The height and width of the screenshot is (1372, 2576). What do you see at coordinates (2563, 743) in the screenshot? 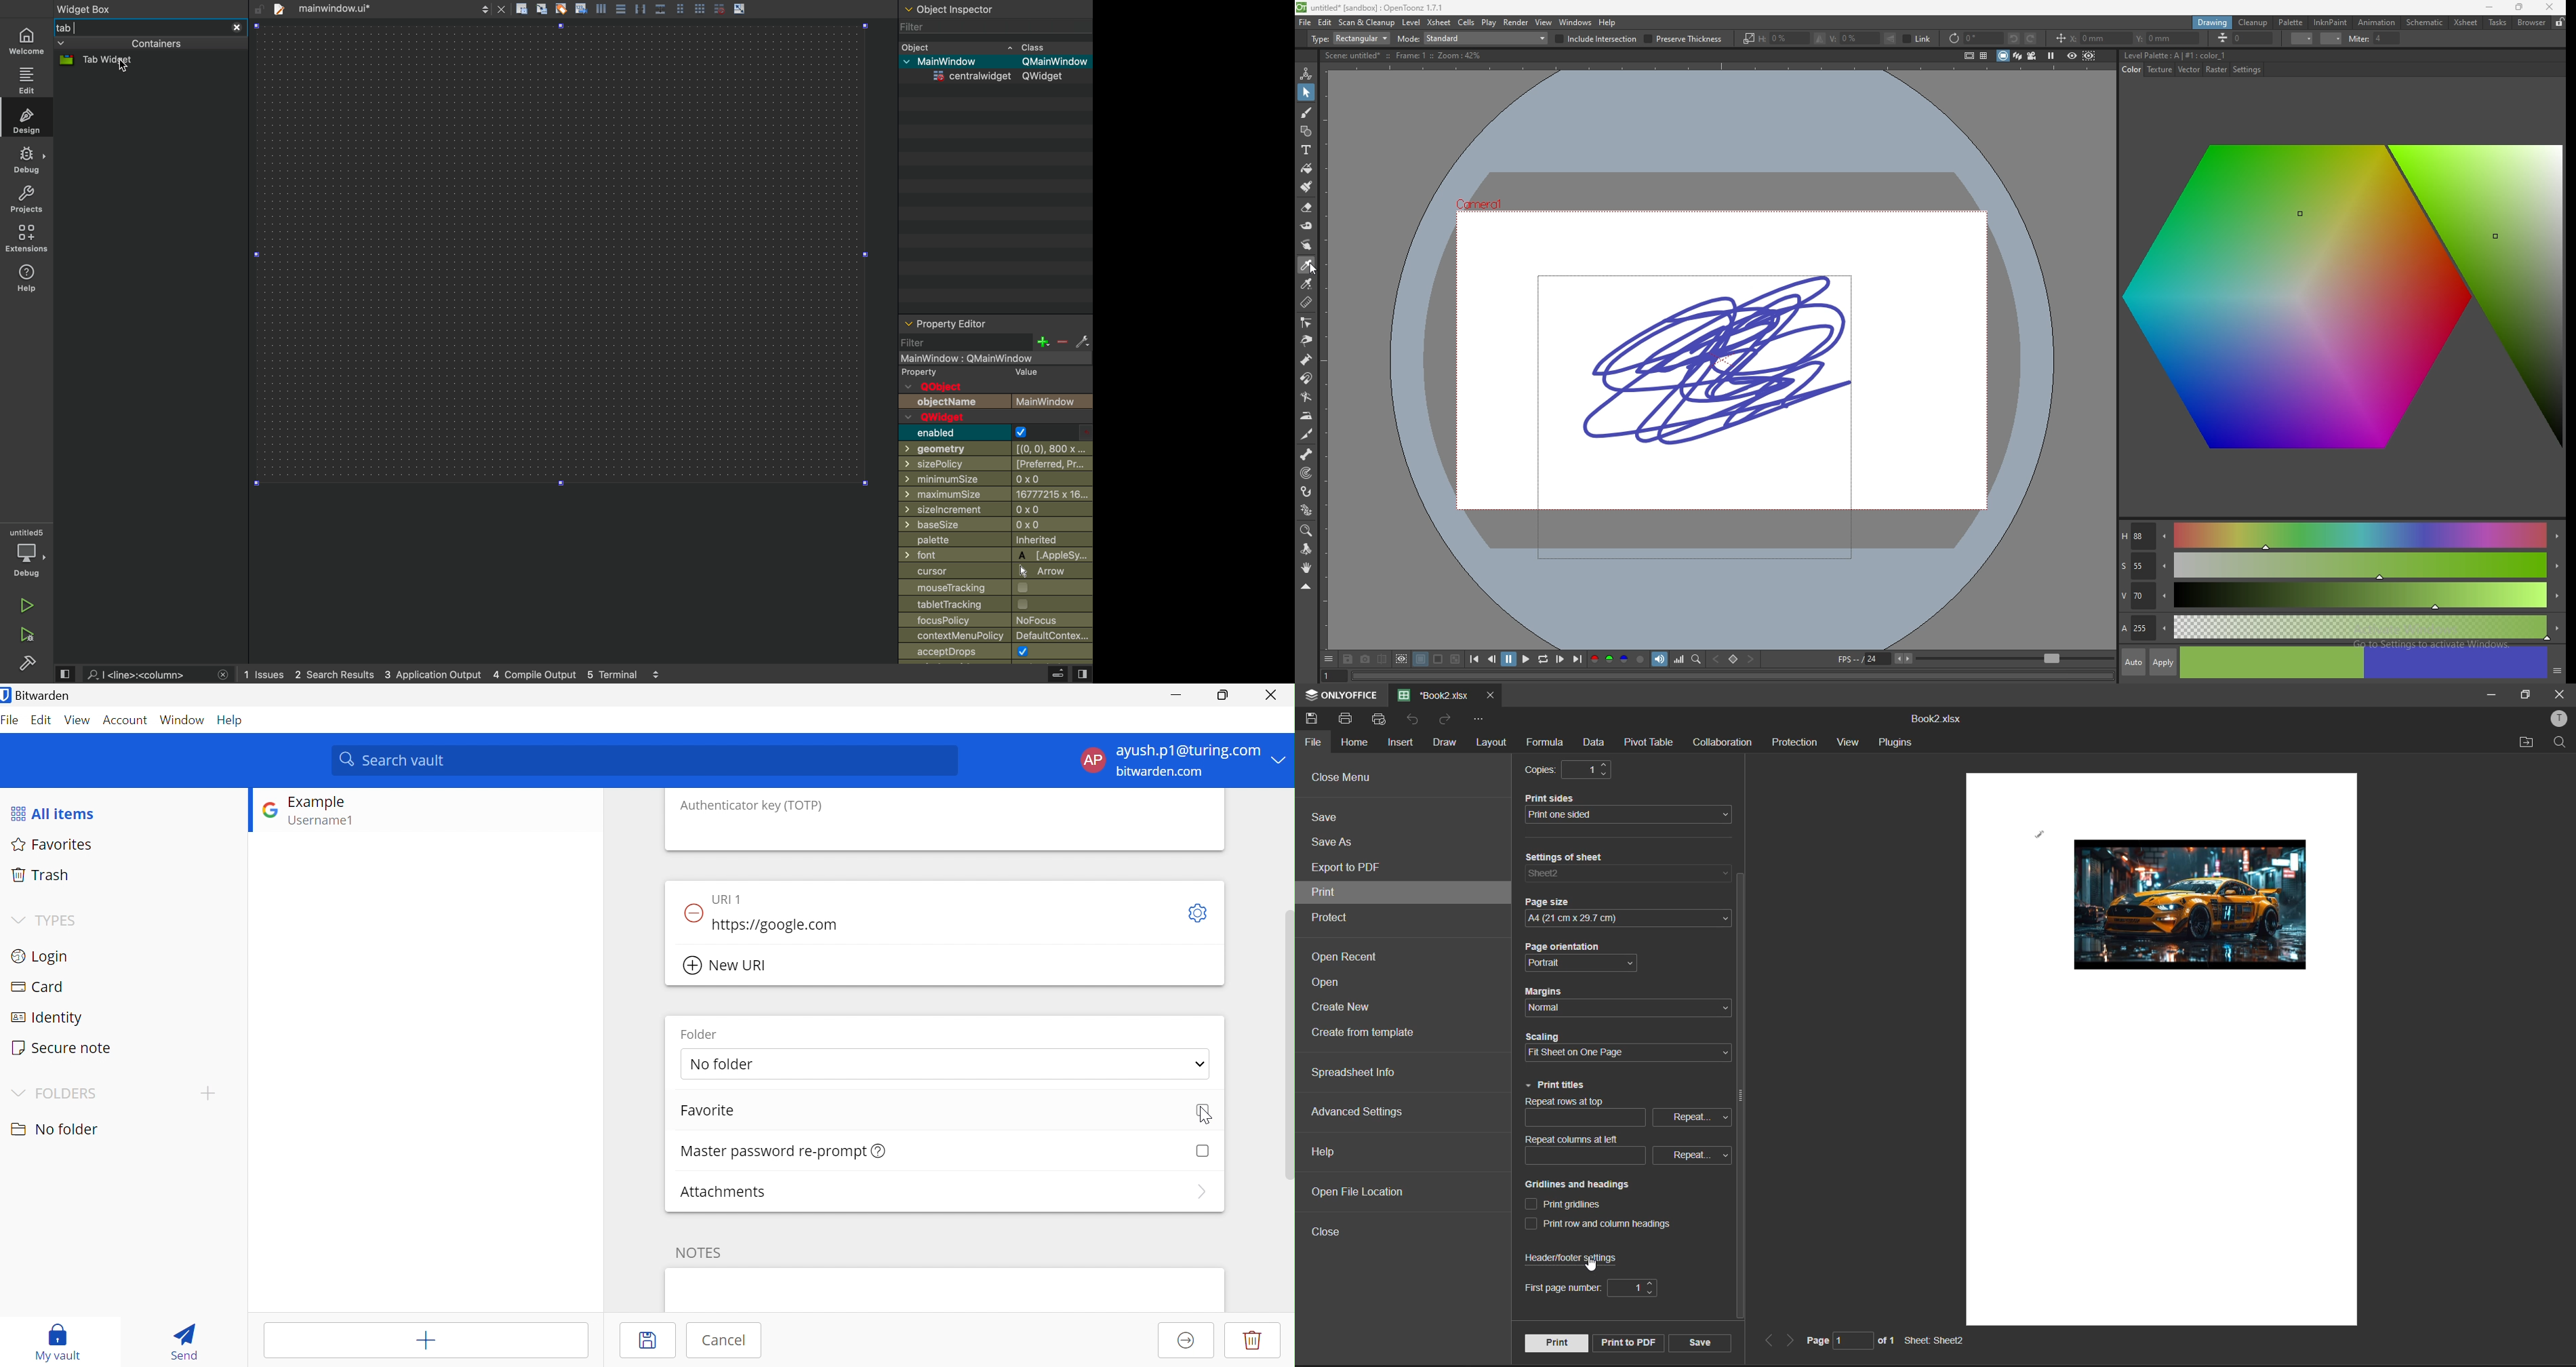
I see `find` at bounding box center [2563, 743].